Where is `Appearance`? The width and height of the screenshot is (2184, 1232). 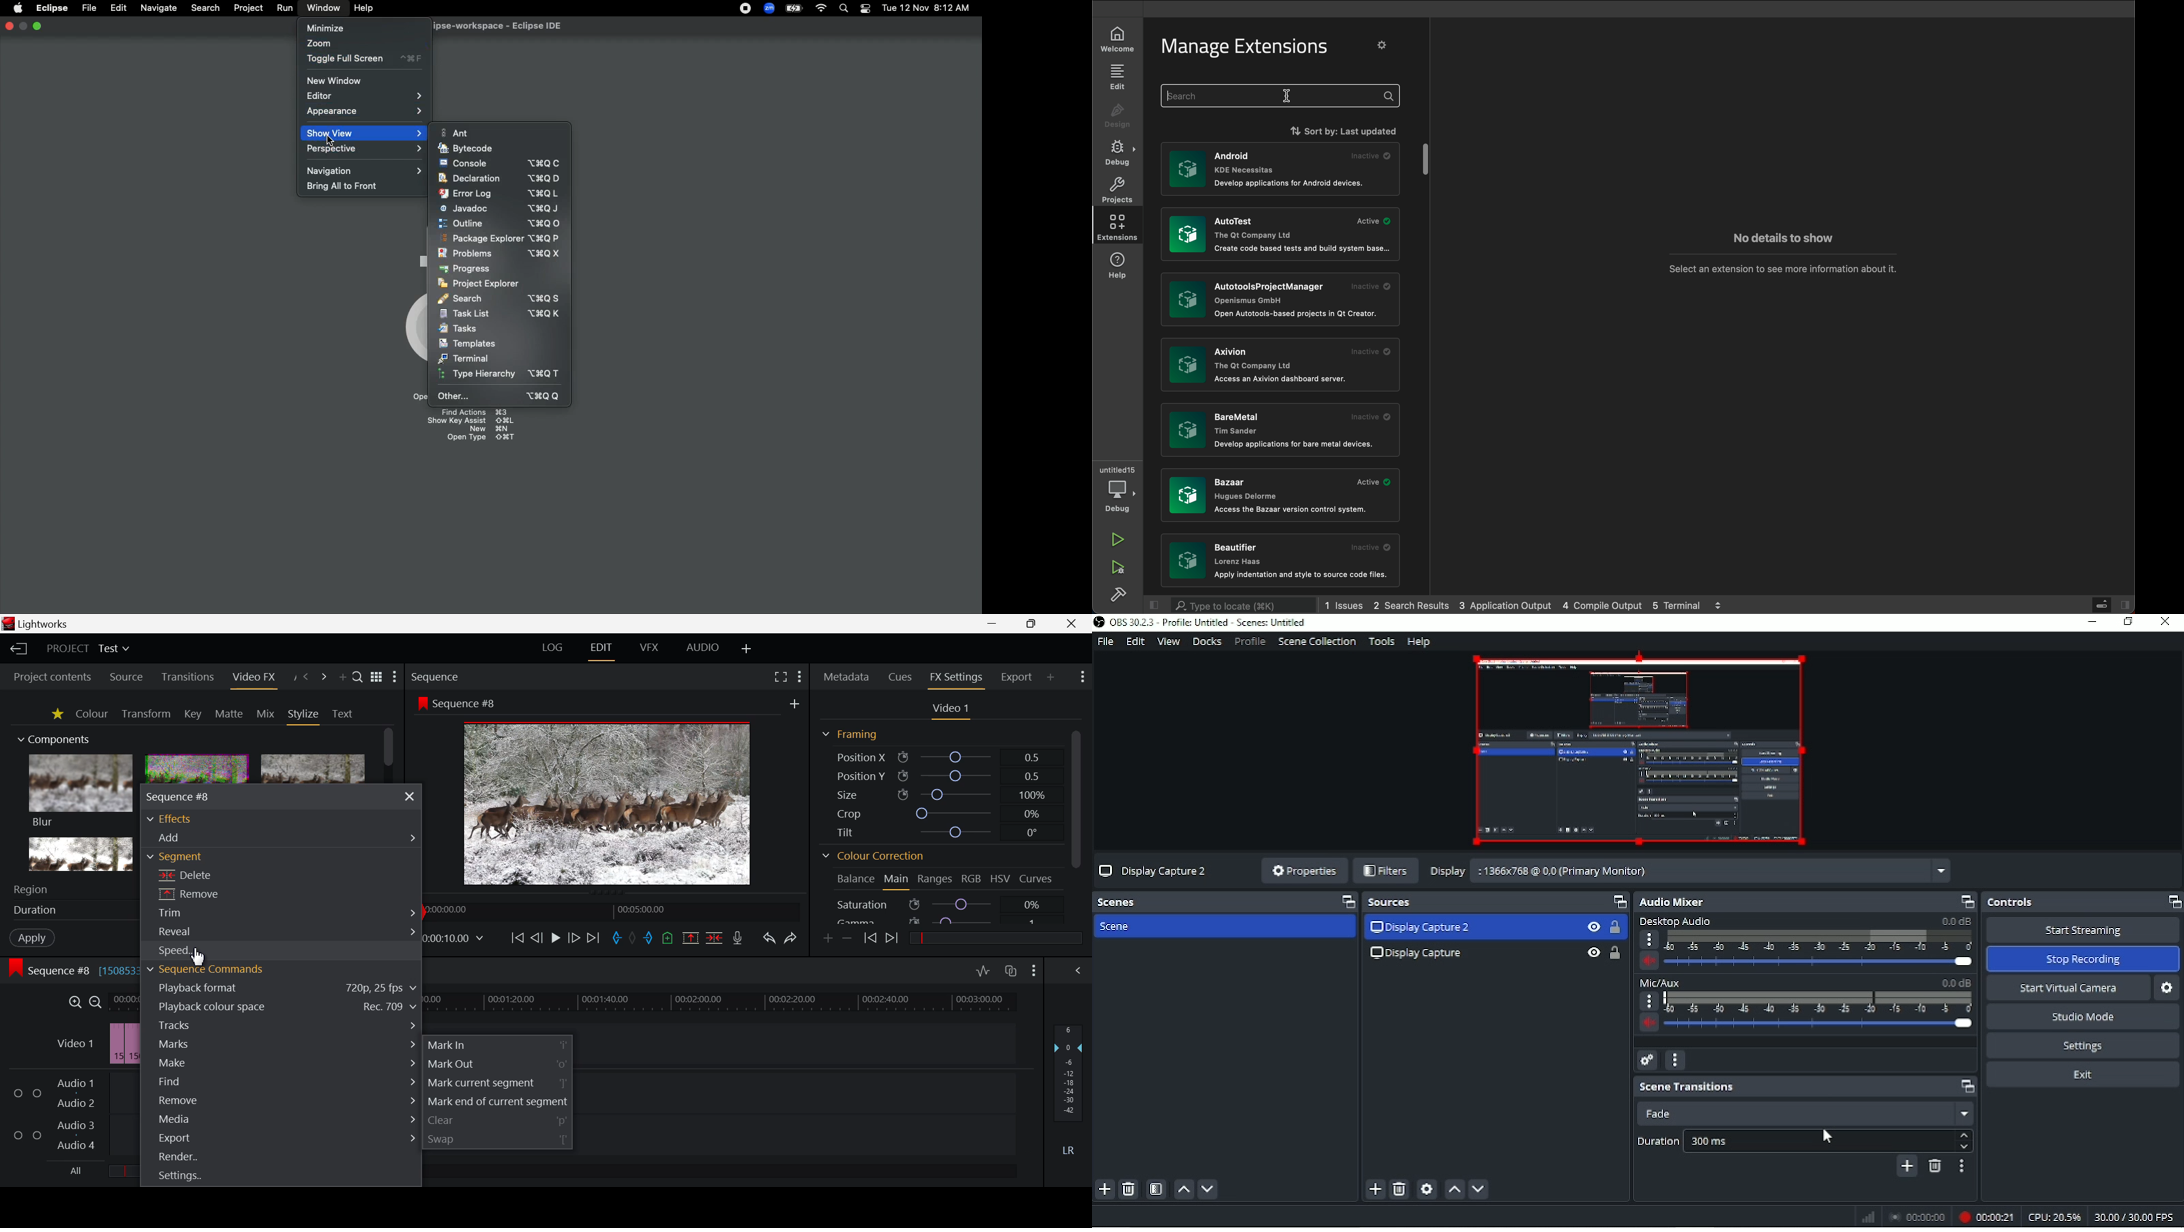
Appearance is located at coordinates (366, 113).